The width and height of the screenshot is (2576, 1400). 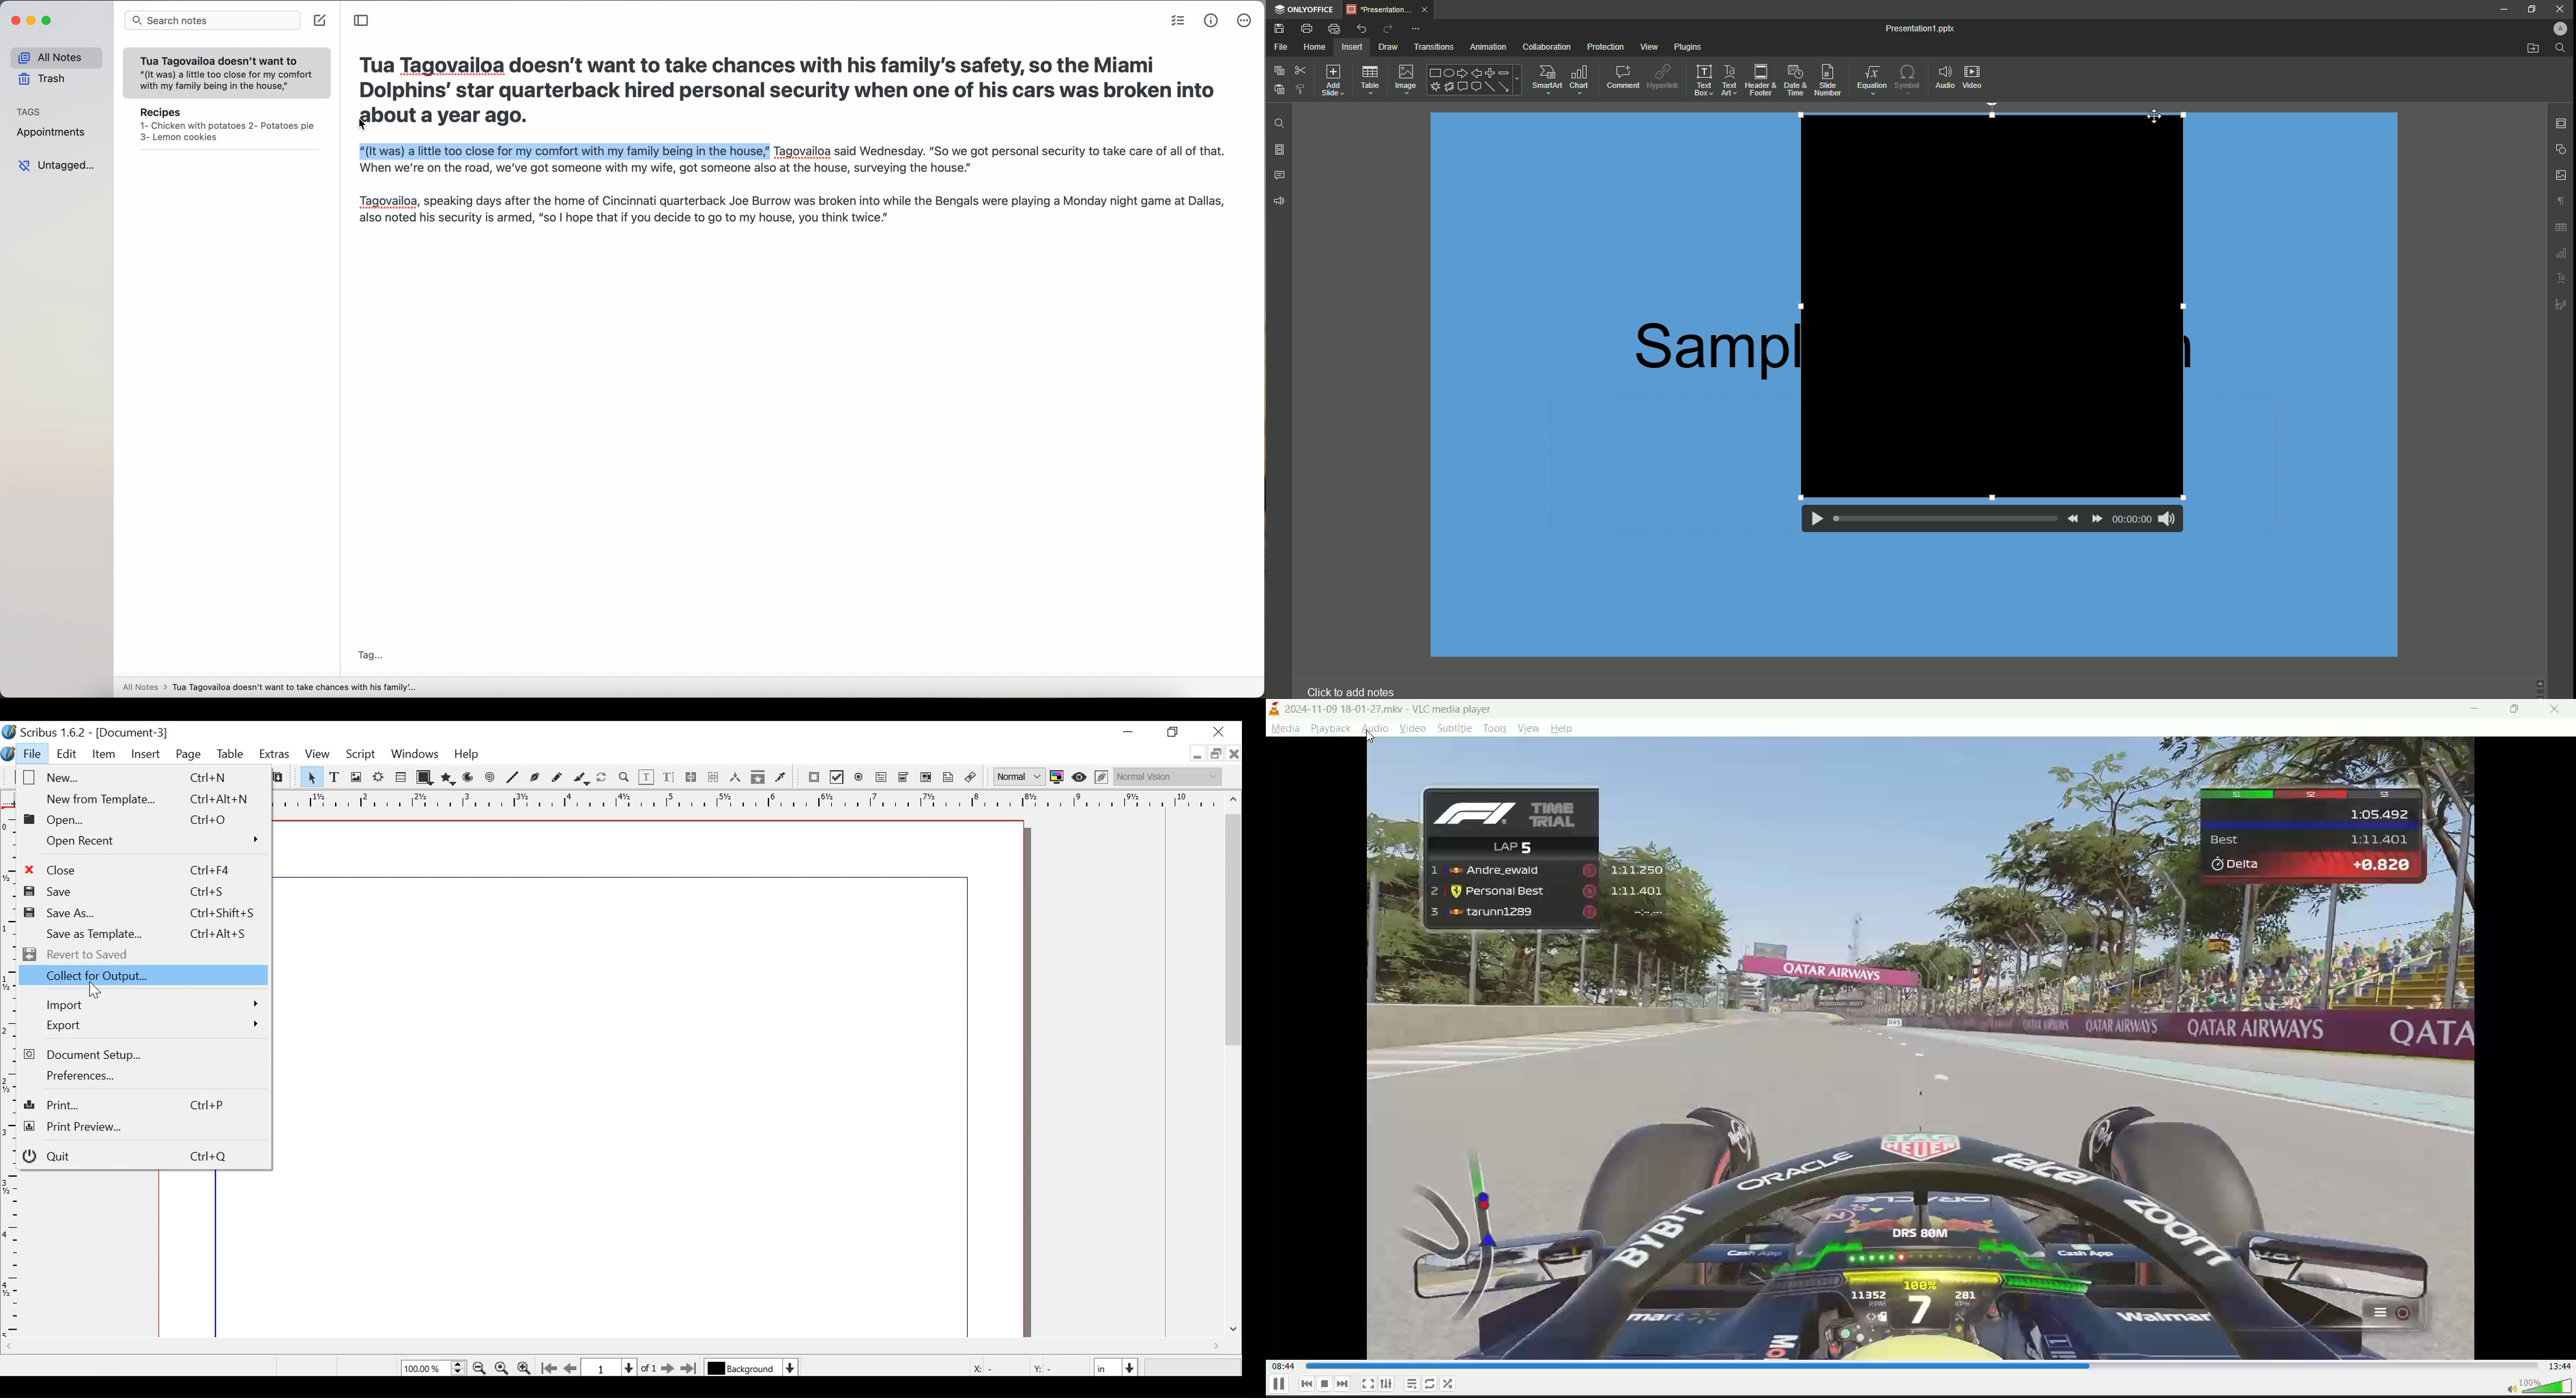 What do you see at coordinates (1433, 48) in the screenshot?
I see `Transitions` at bounding box center [1433, 48].